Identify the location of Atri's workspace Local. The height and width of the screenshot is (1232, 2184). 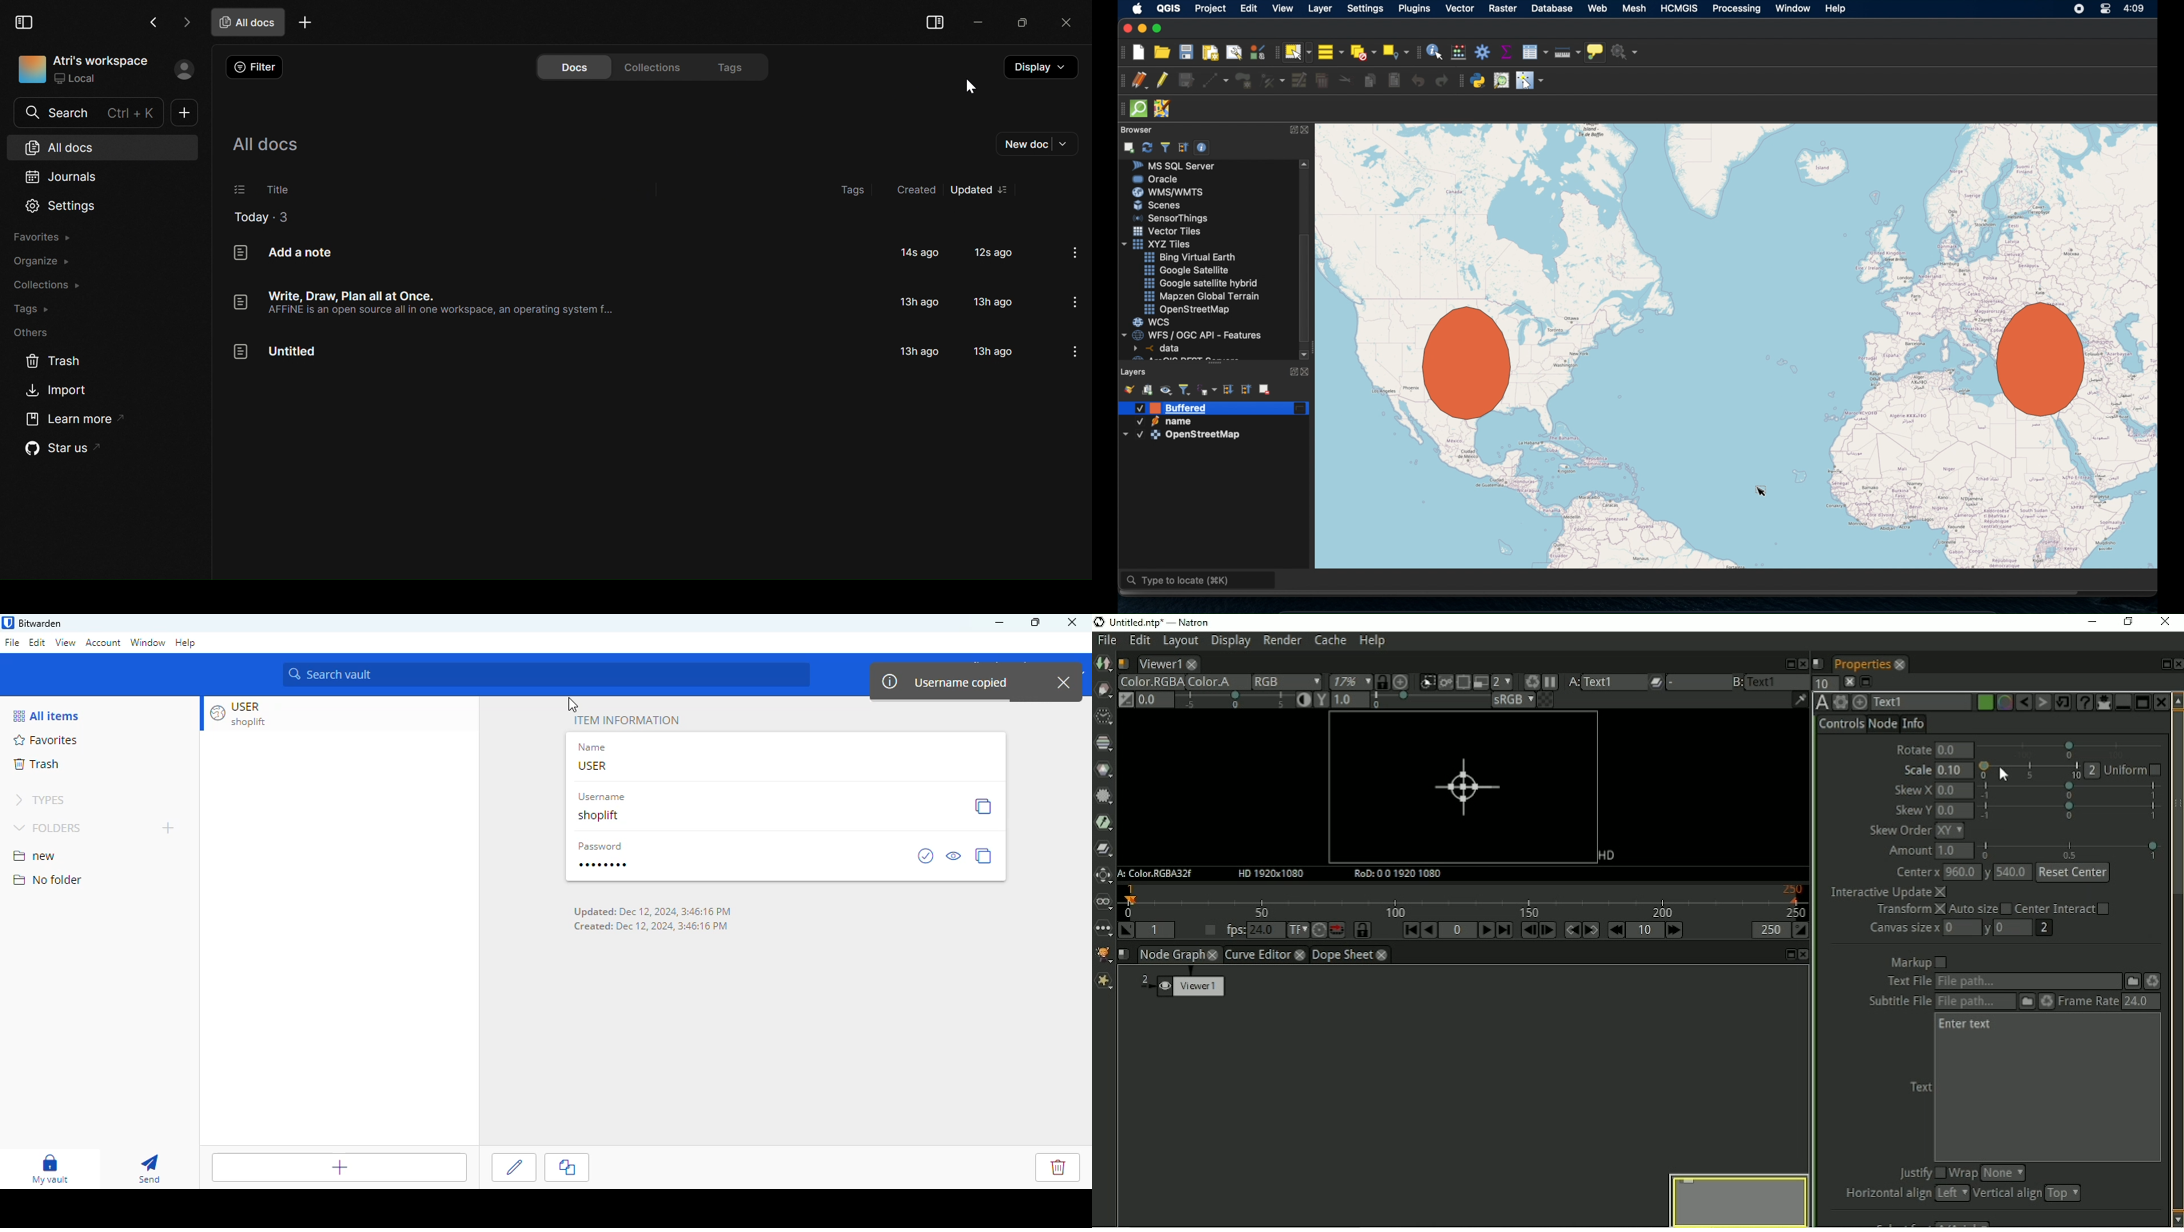
(101, 70).